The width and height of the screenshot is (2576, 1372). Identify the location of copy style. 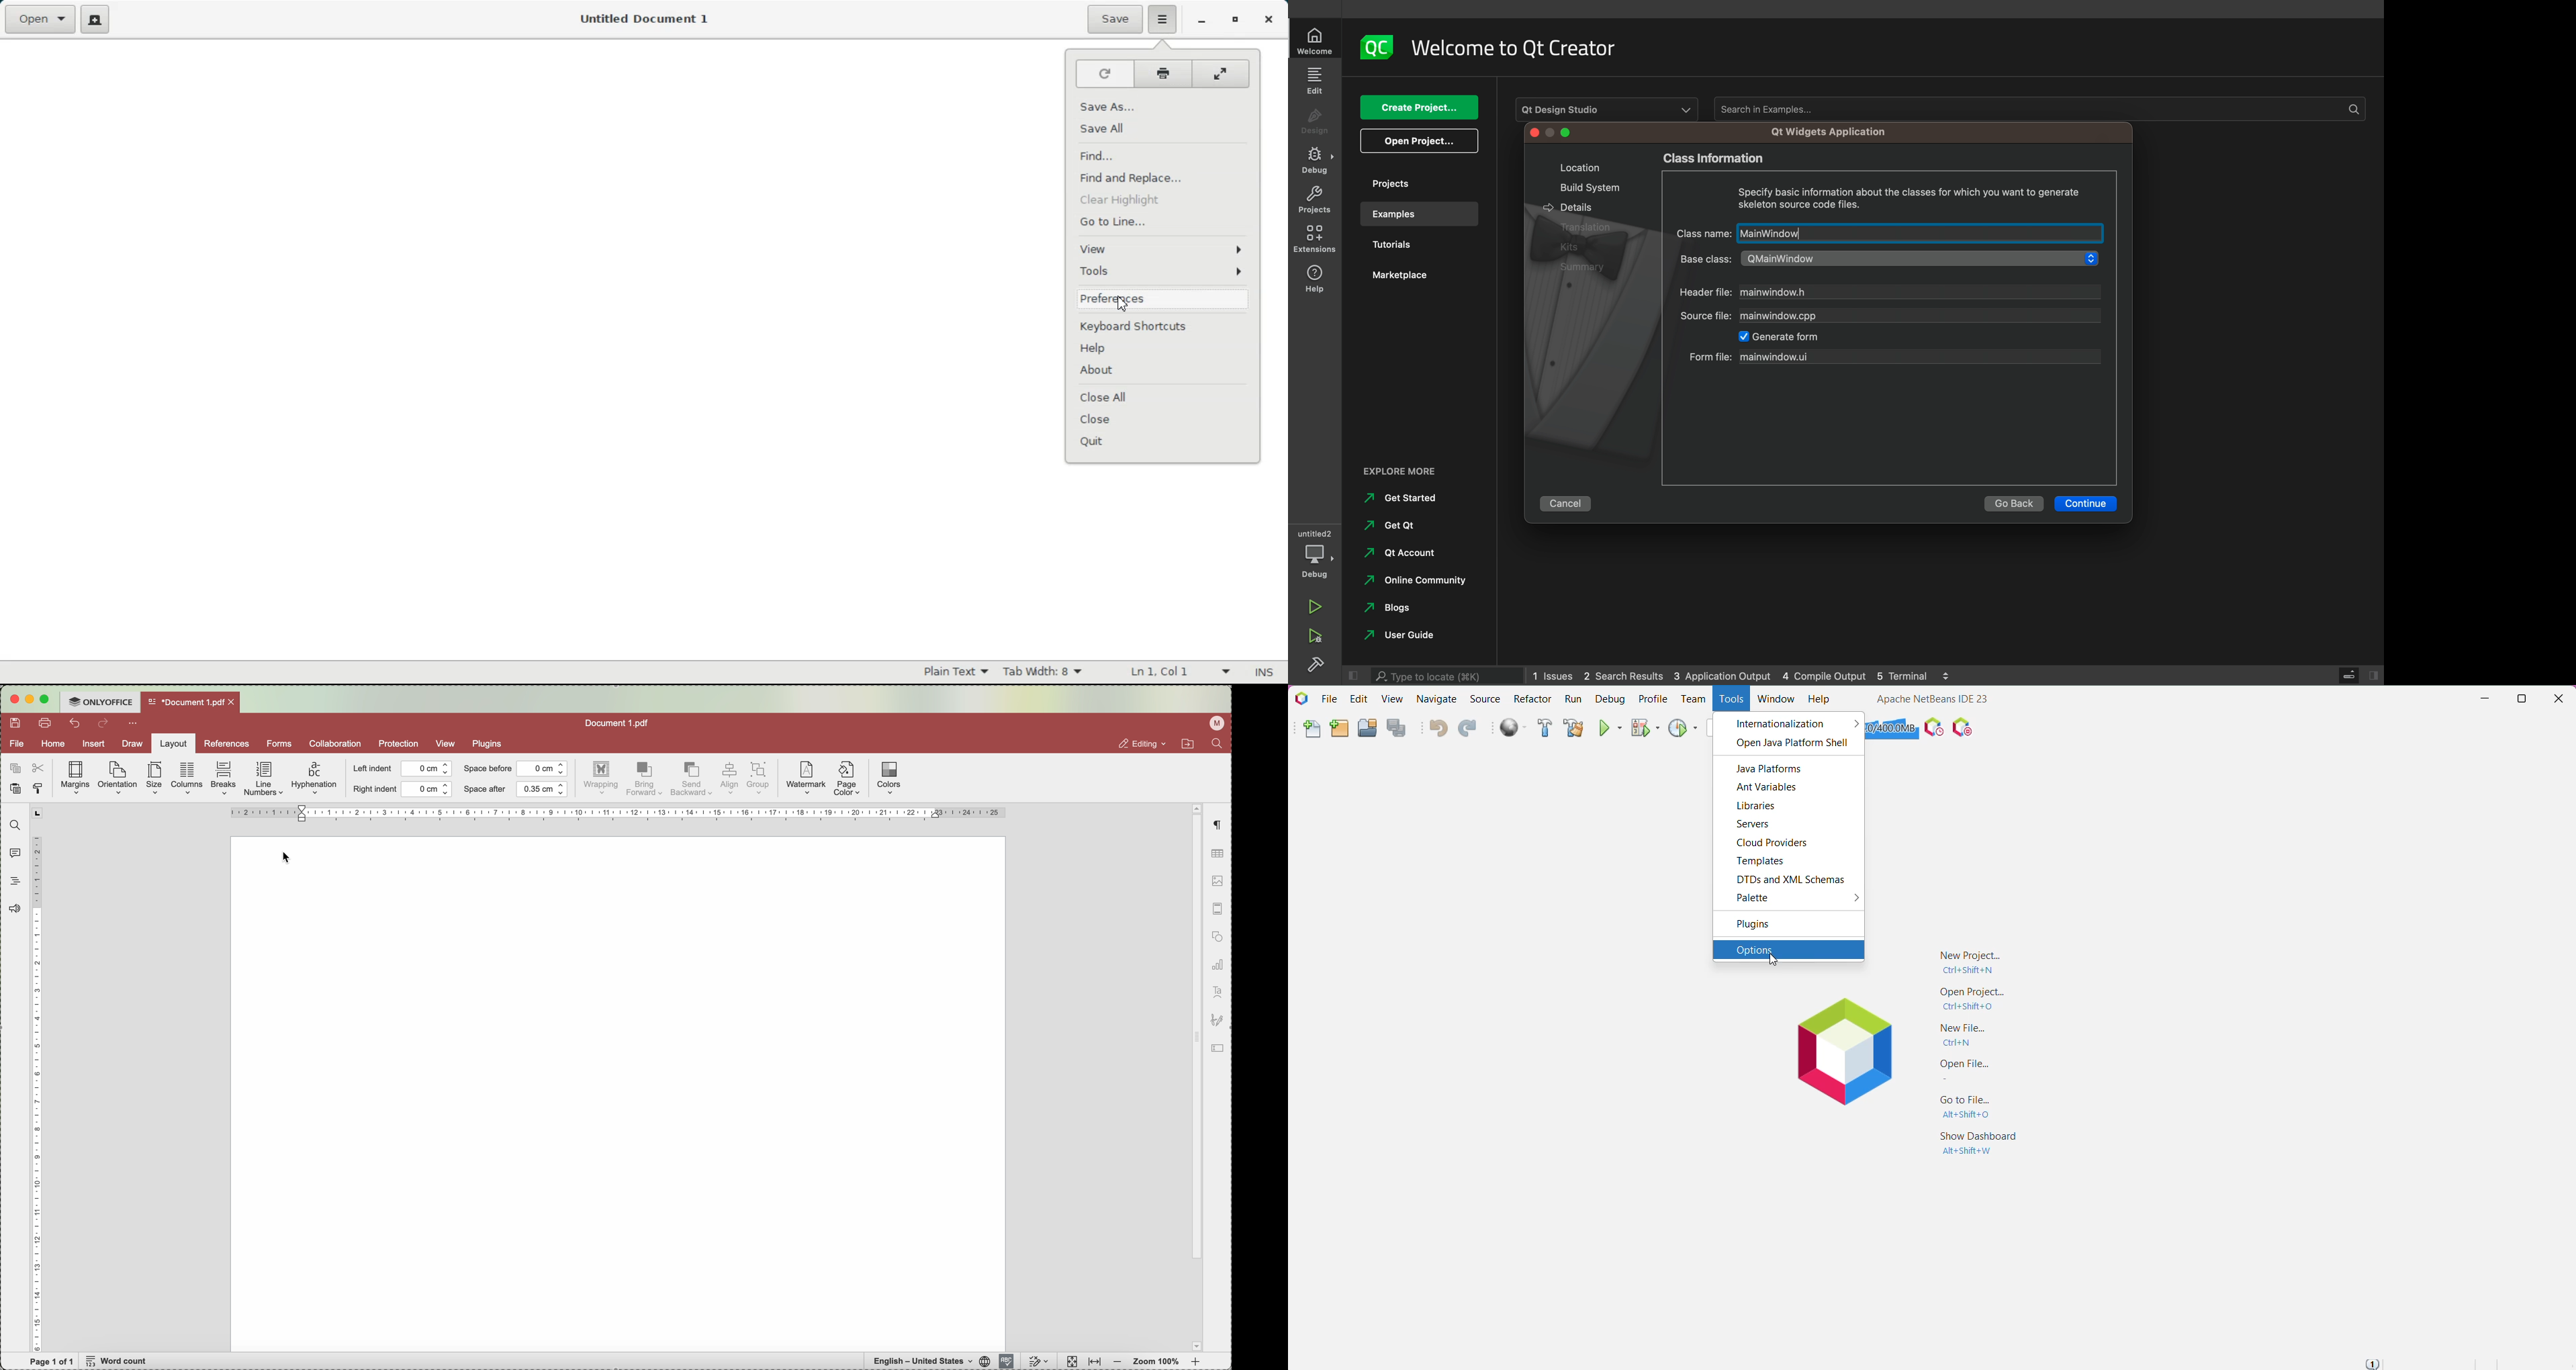
(40, 789).